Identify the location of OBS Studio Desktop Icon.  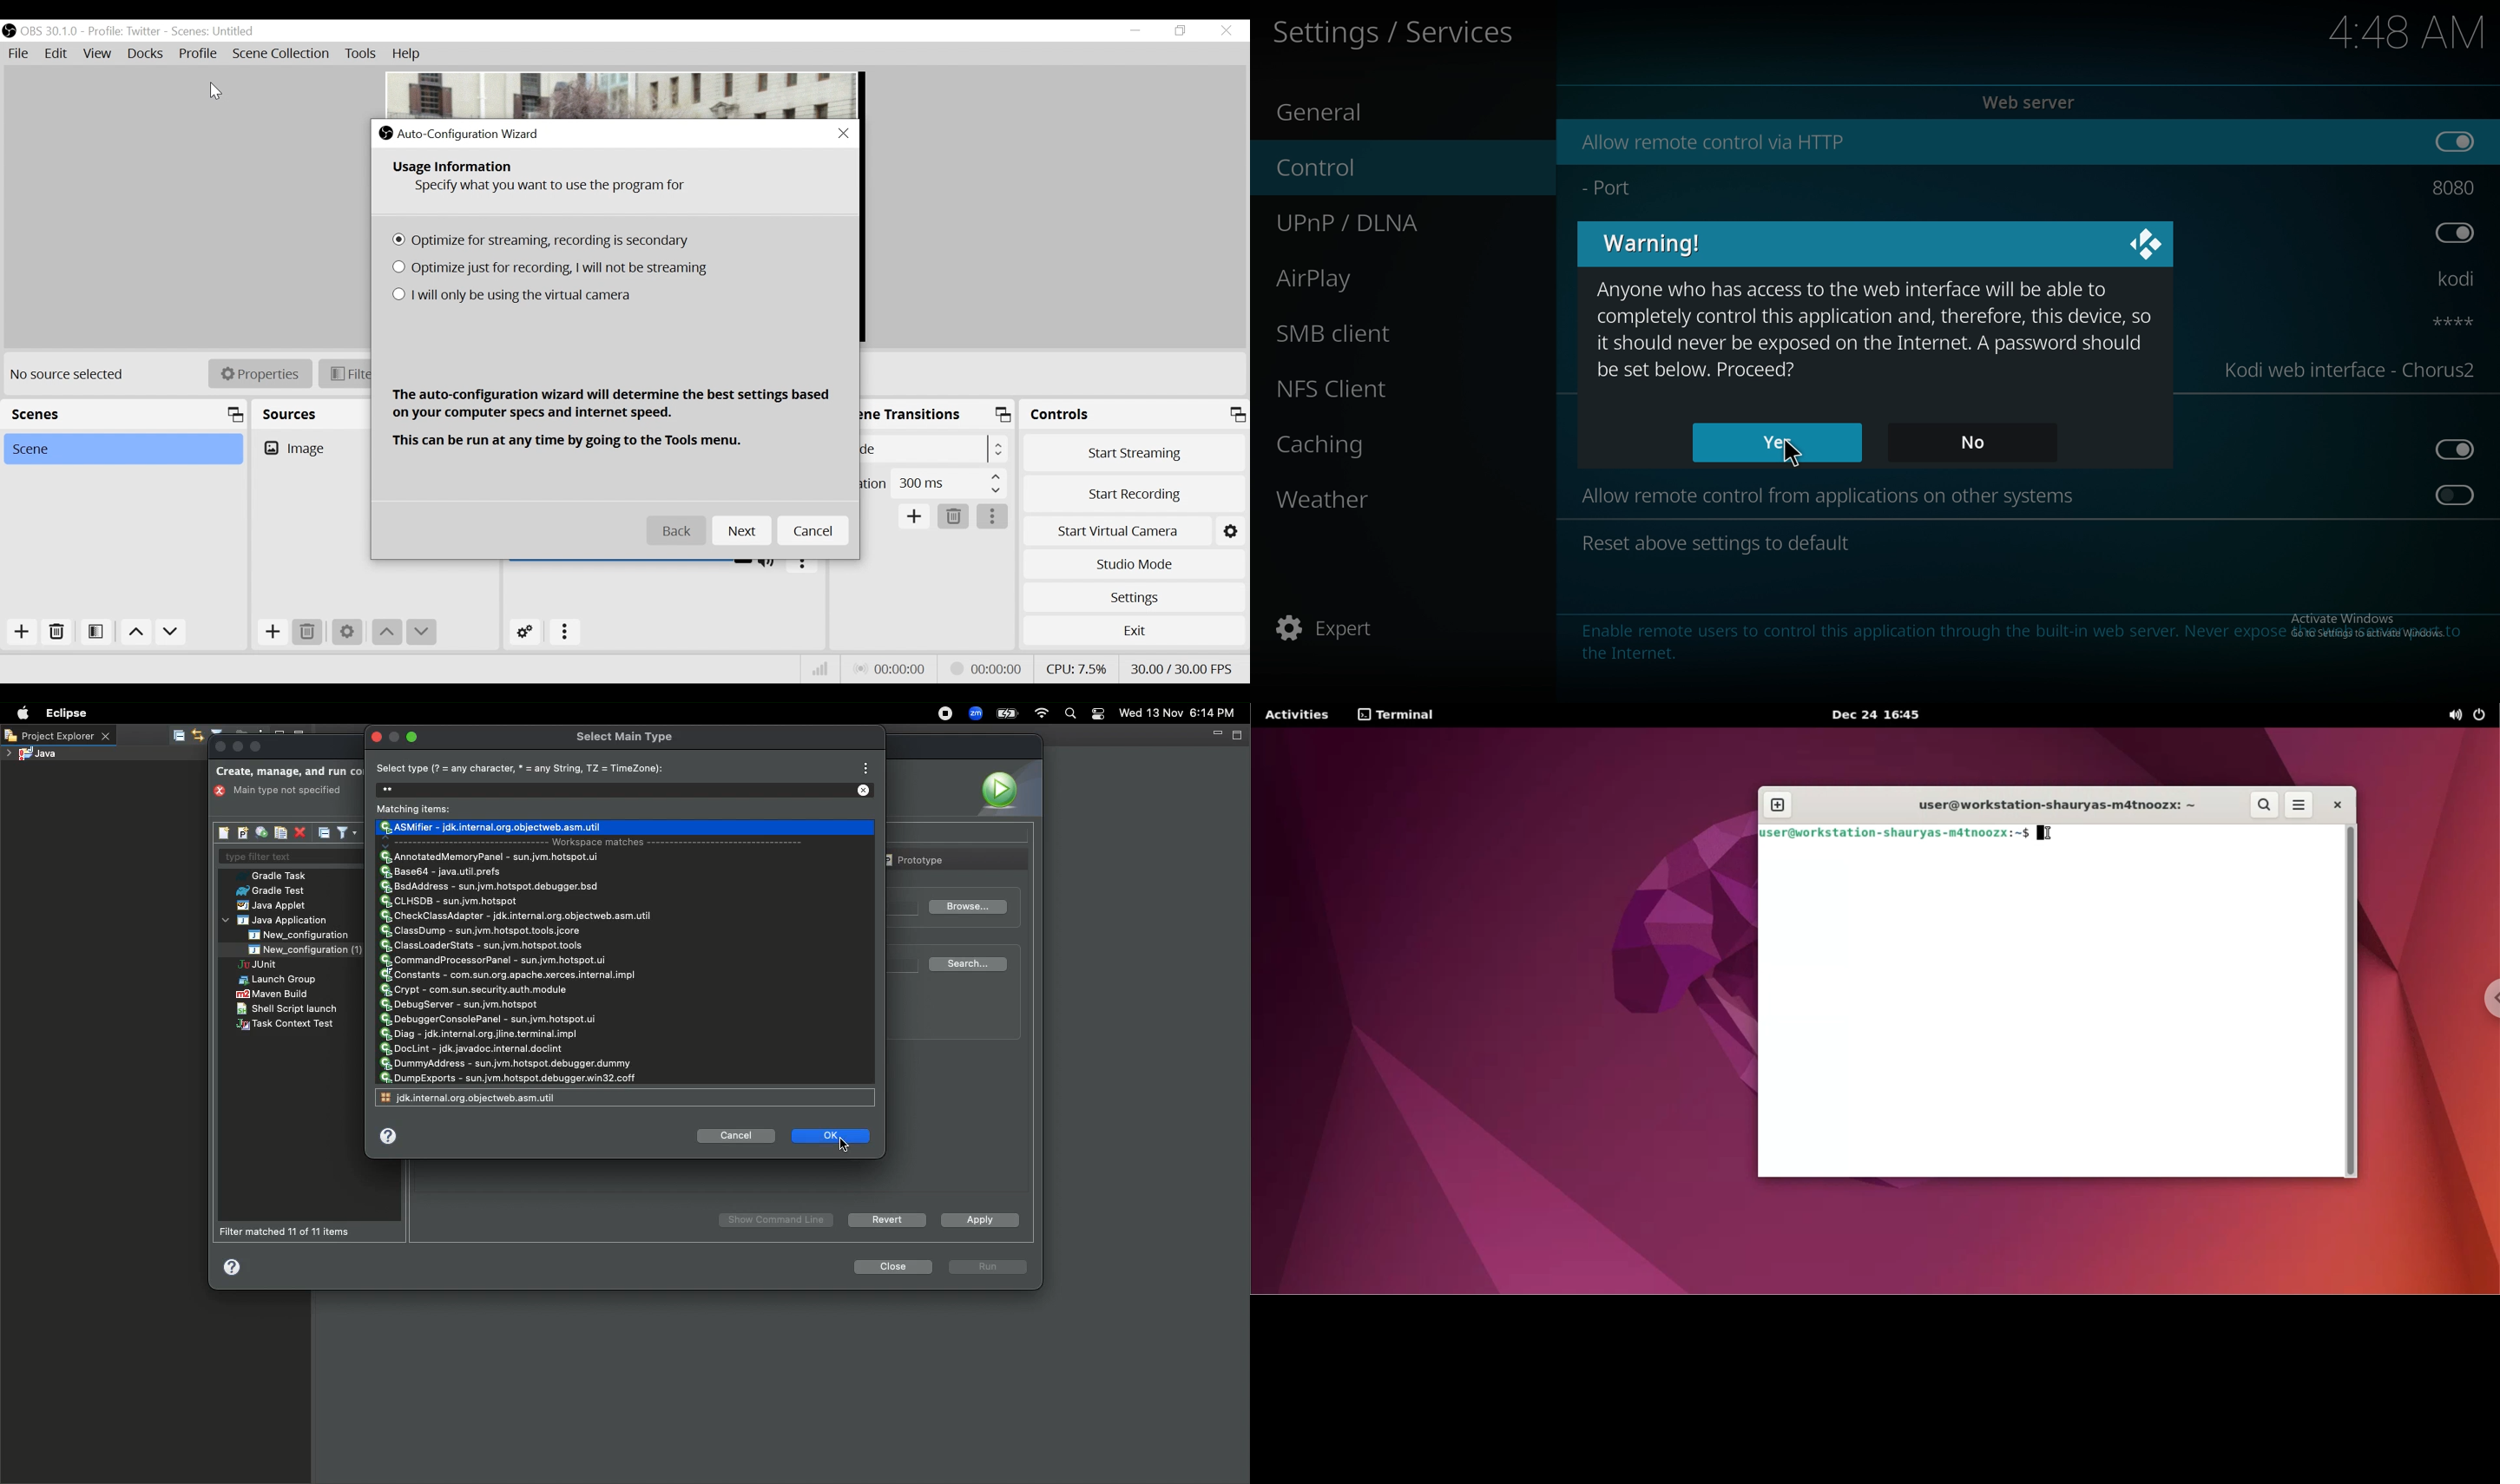
(10, 30).